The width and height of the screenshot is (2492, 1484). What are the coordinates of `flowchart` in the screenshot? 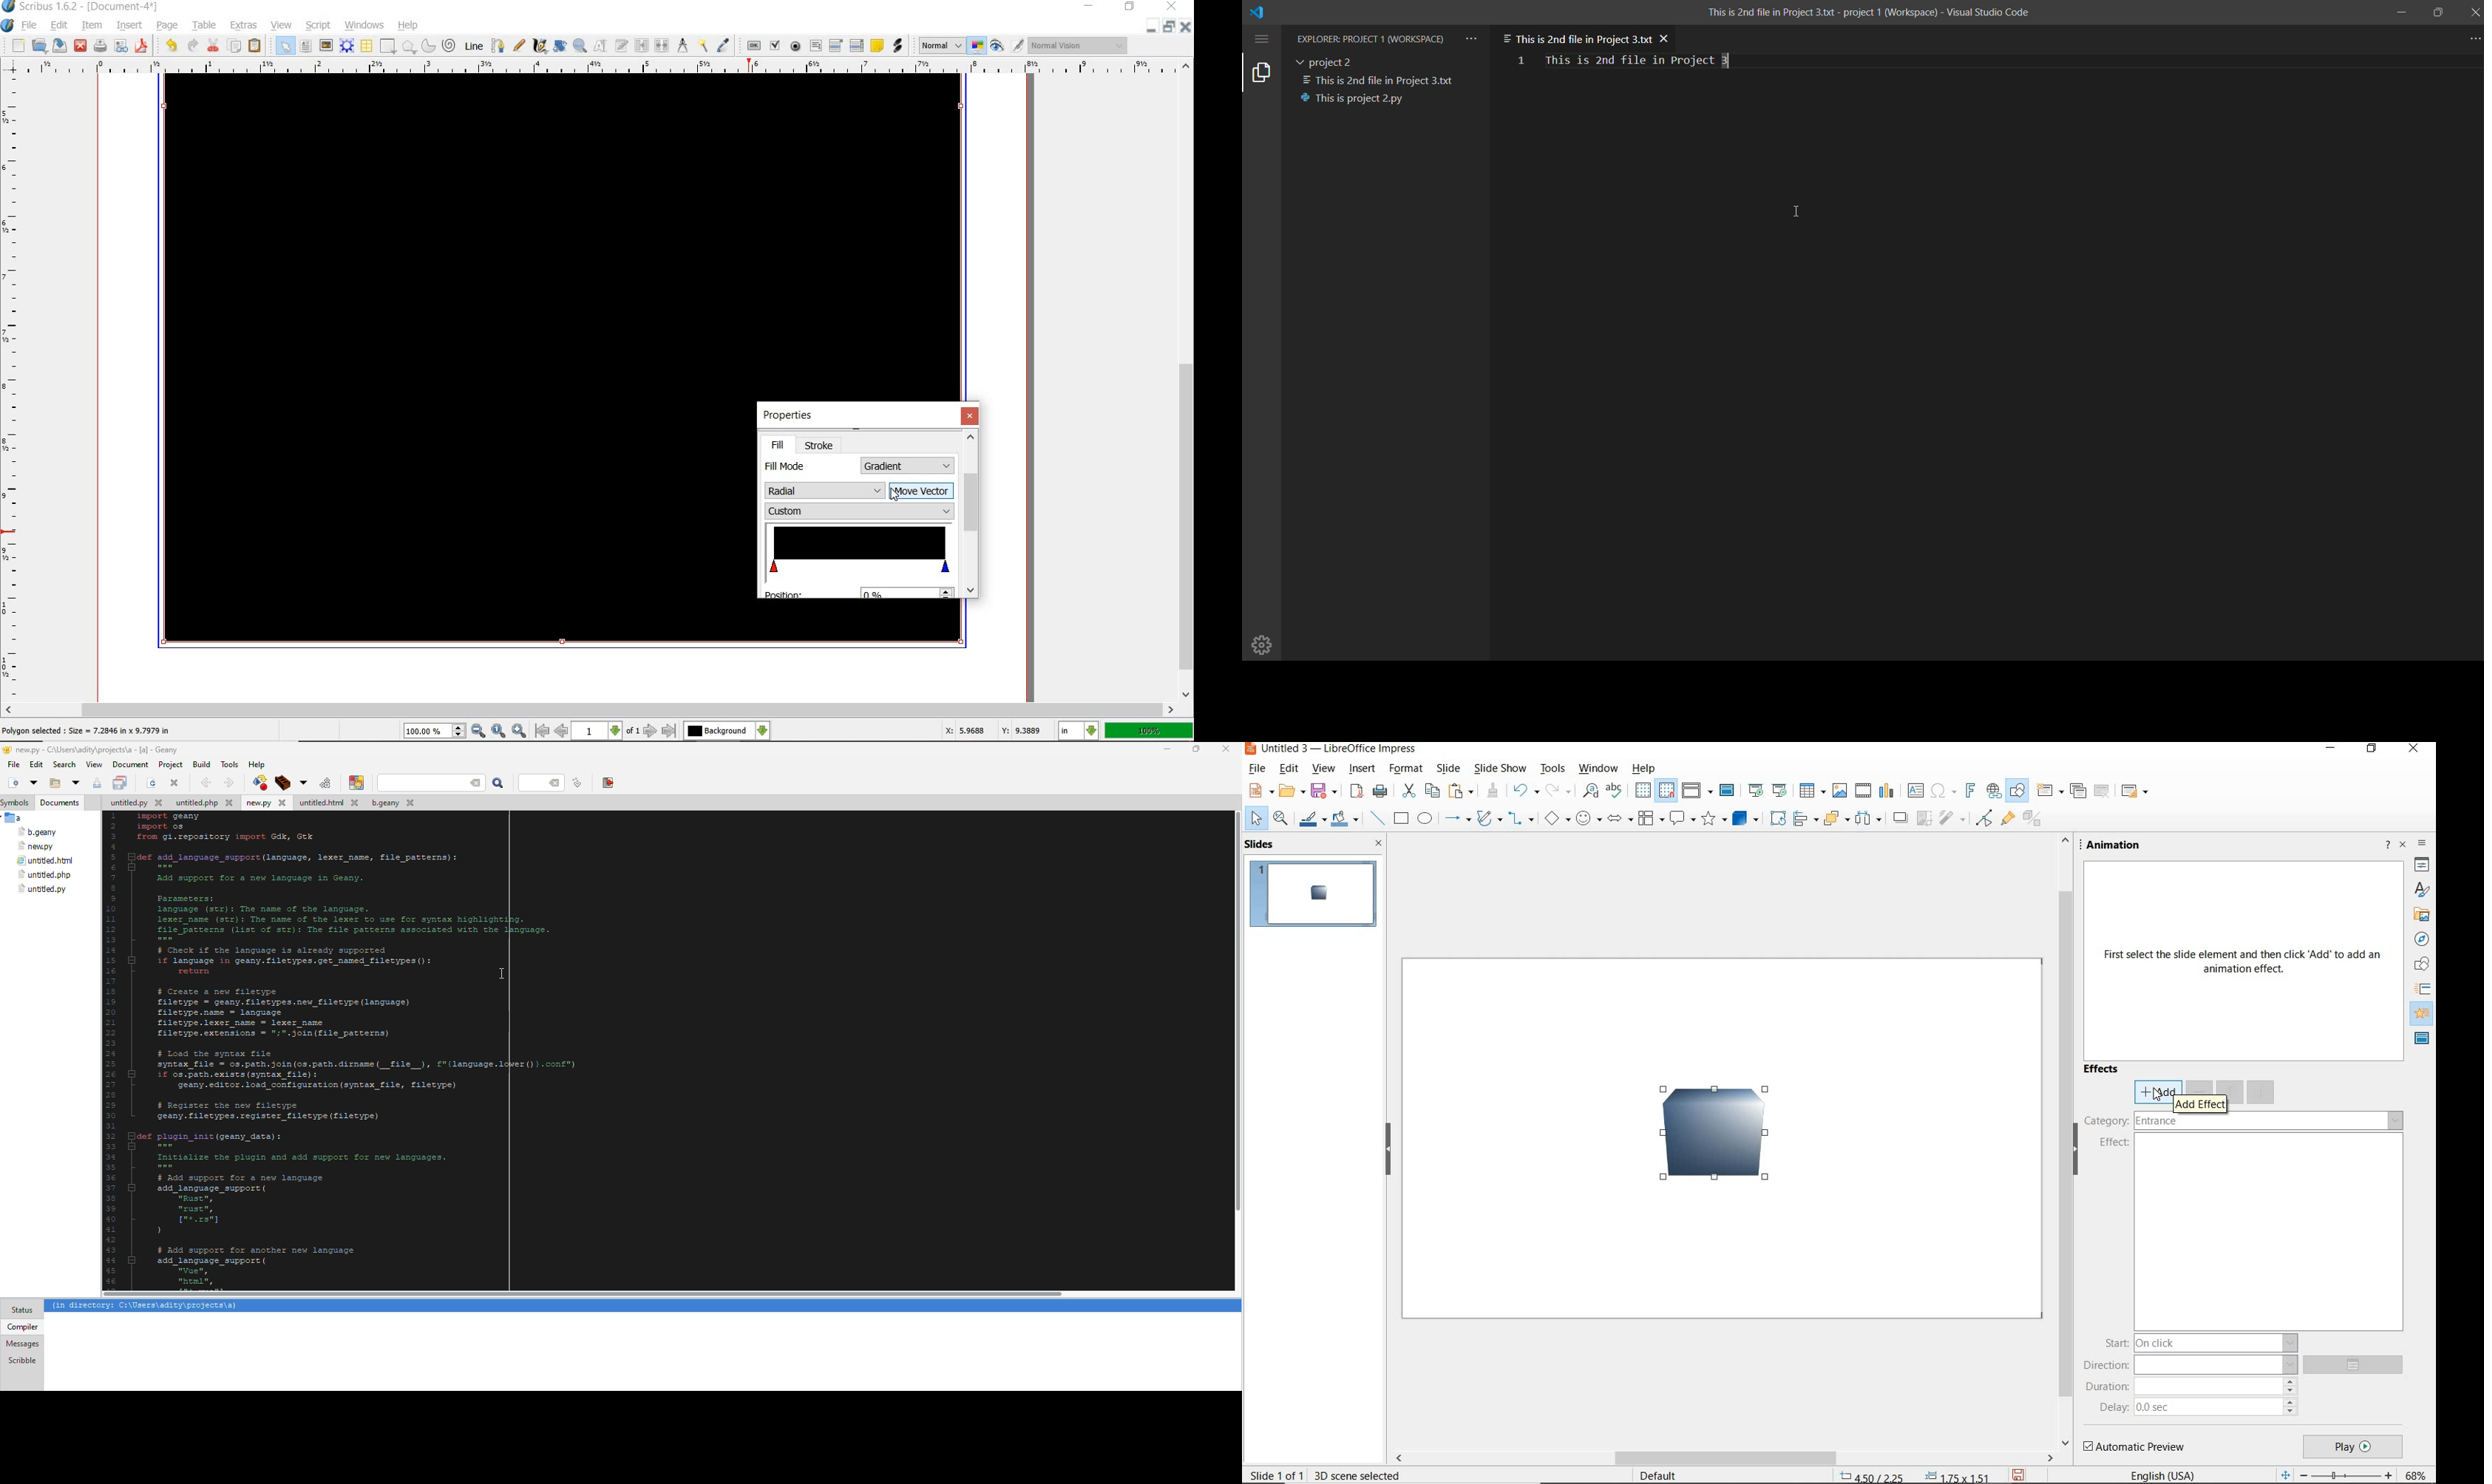 It's located at (1650, 819).